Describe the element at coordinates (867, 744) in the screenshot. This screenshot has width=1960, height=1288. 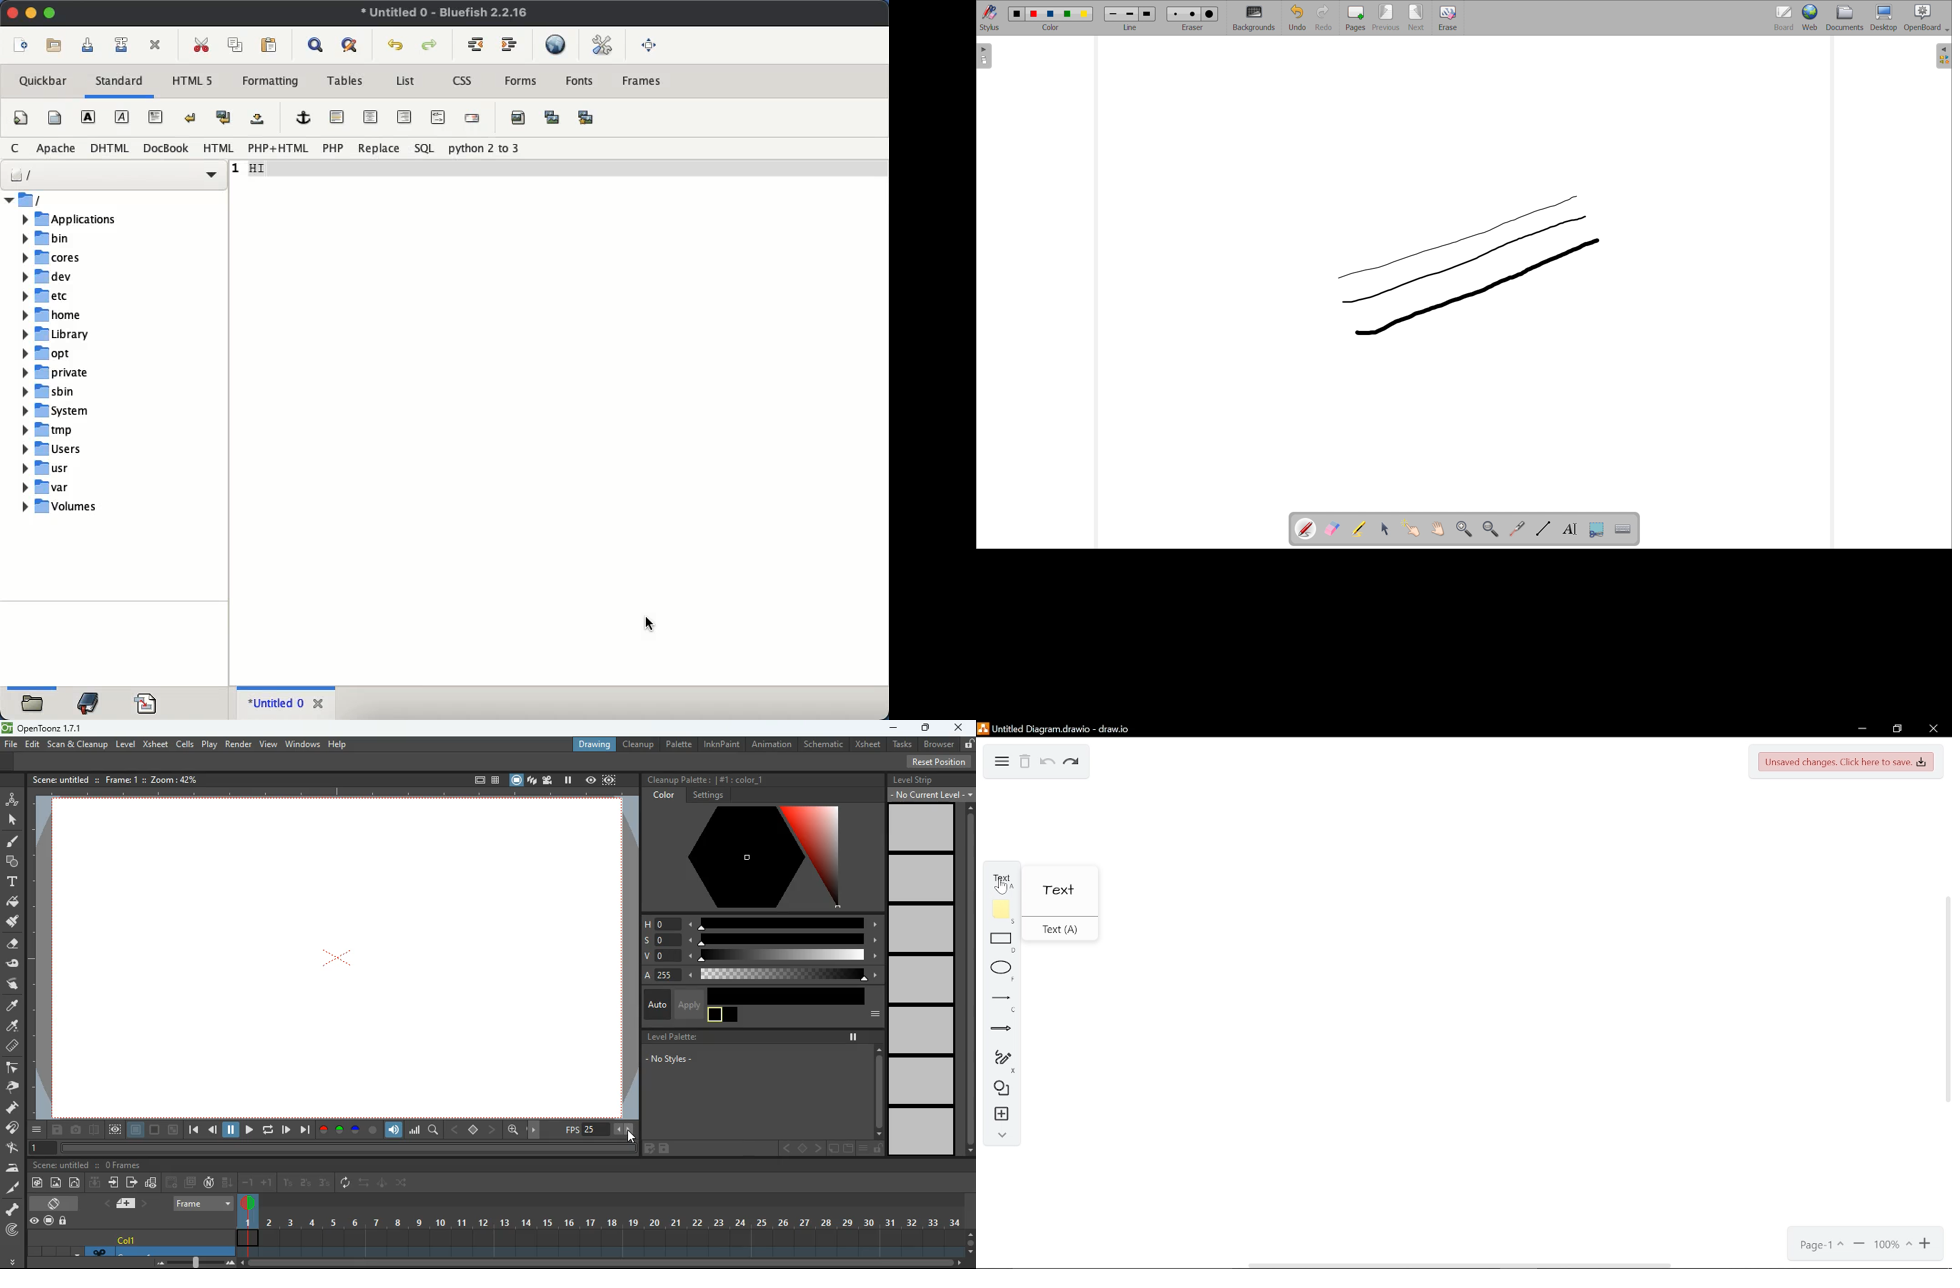
I see `xsheet` at that location.